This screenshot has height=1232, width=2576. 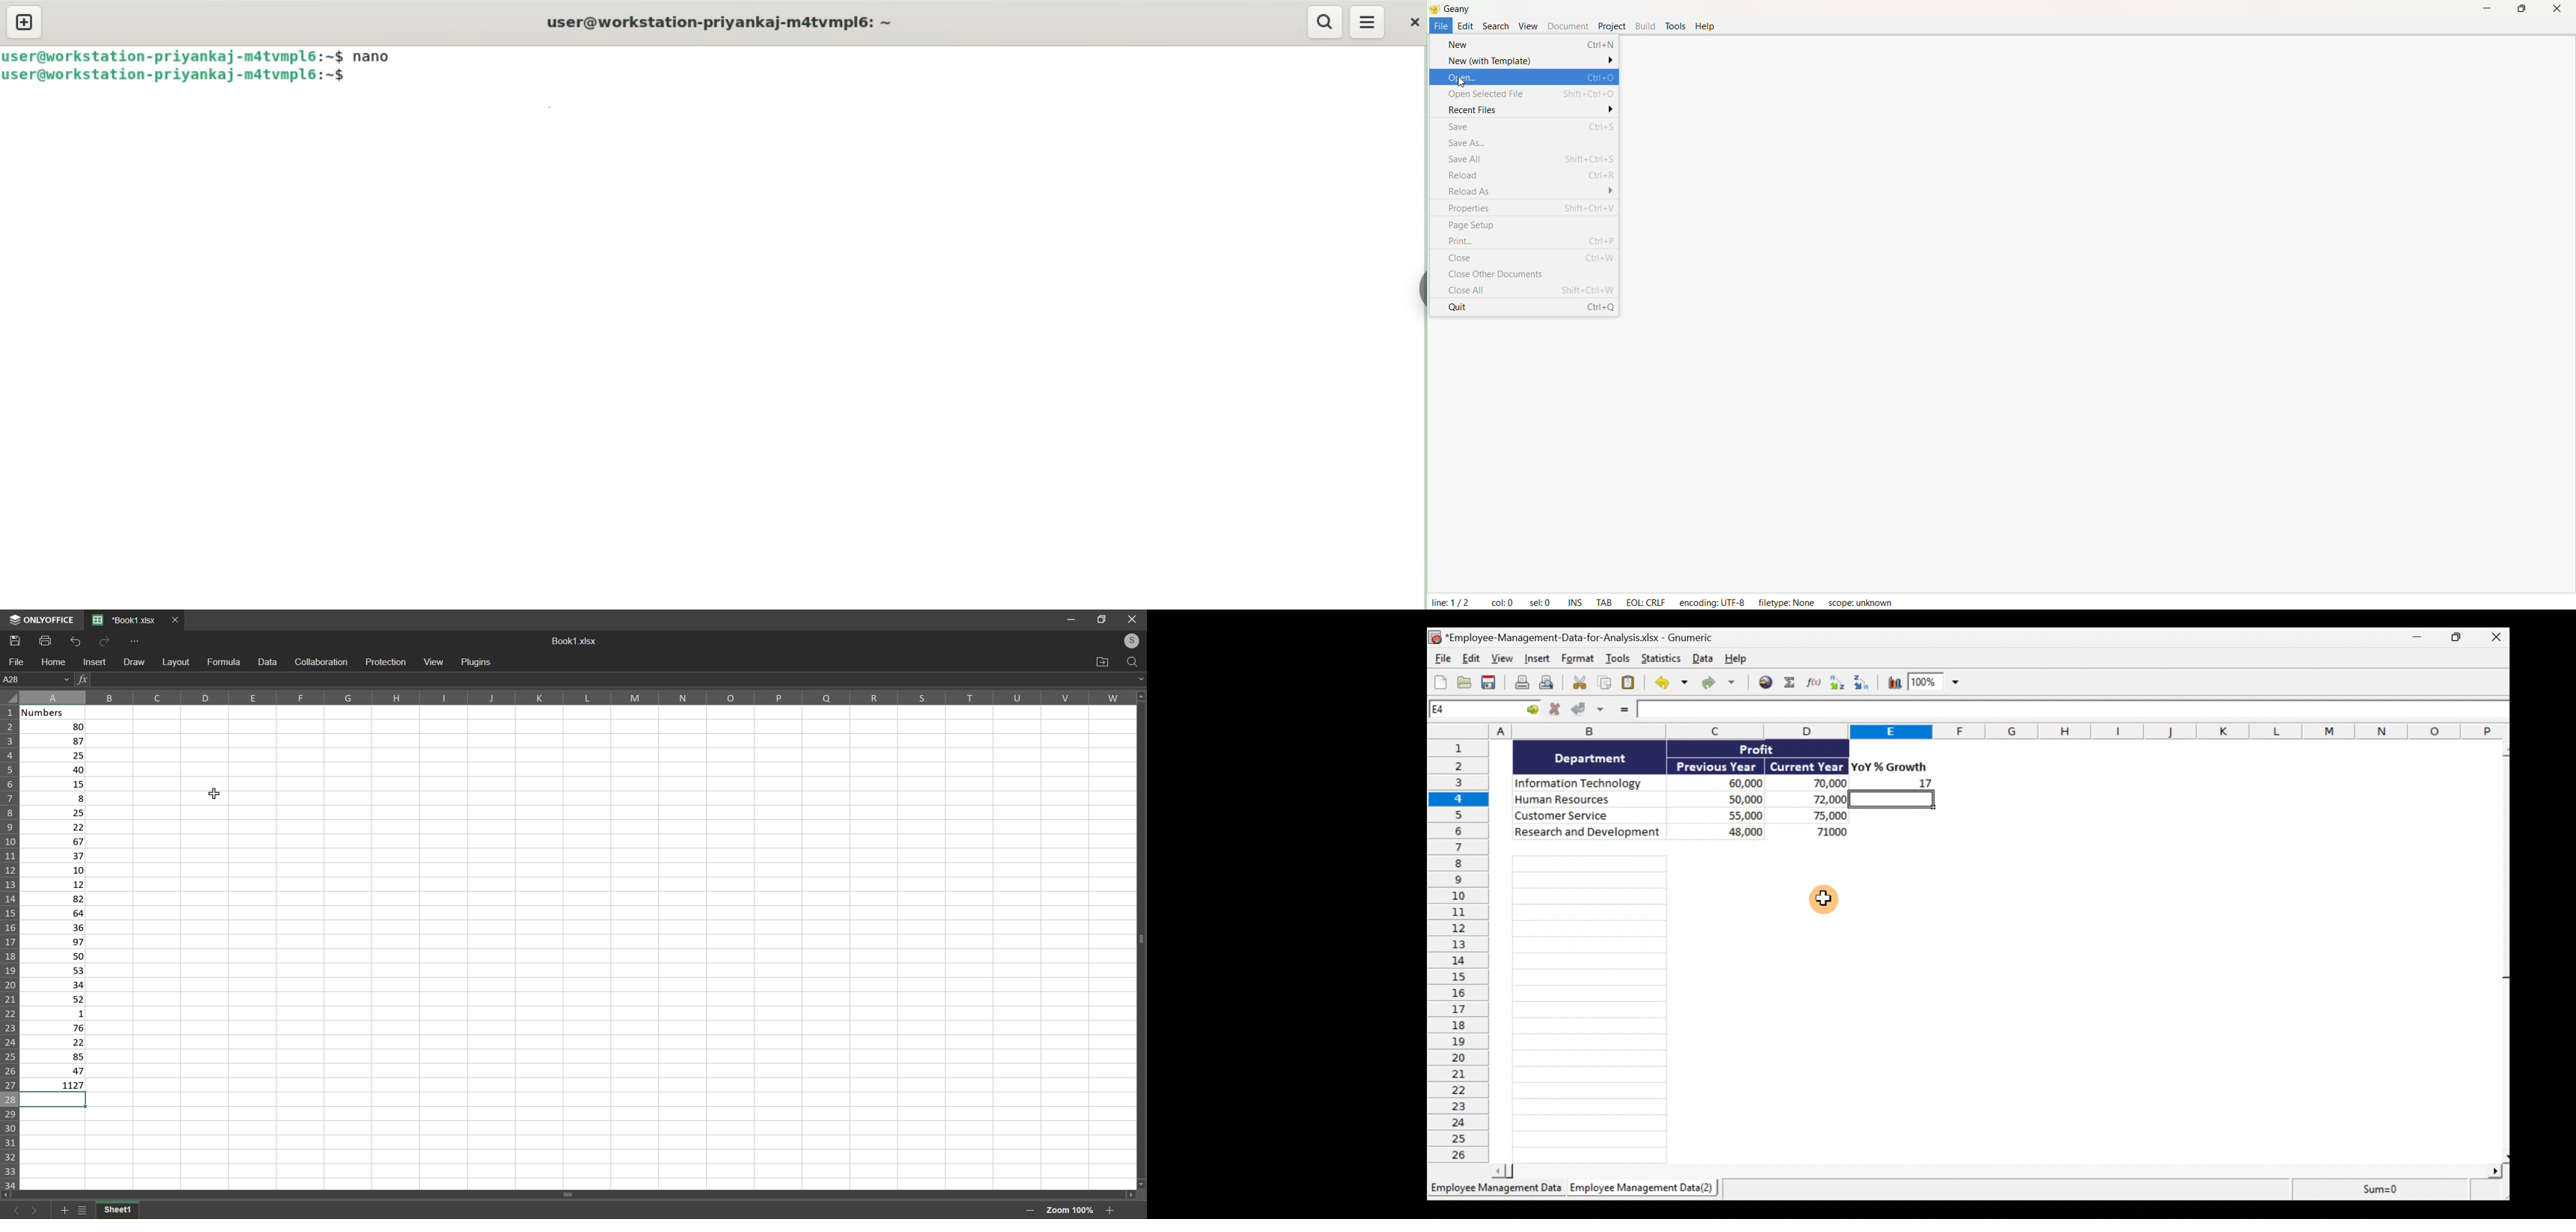 What do you see at coordinates (1136, 1197) in the screenshot?
I see `move right` at bounding box center [1136, 1197].